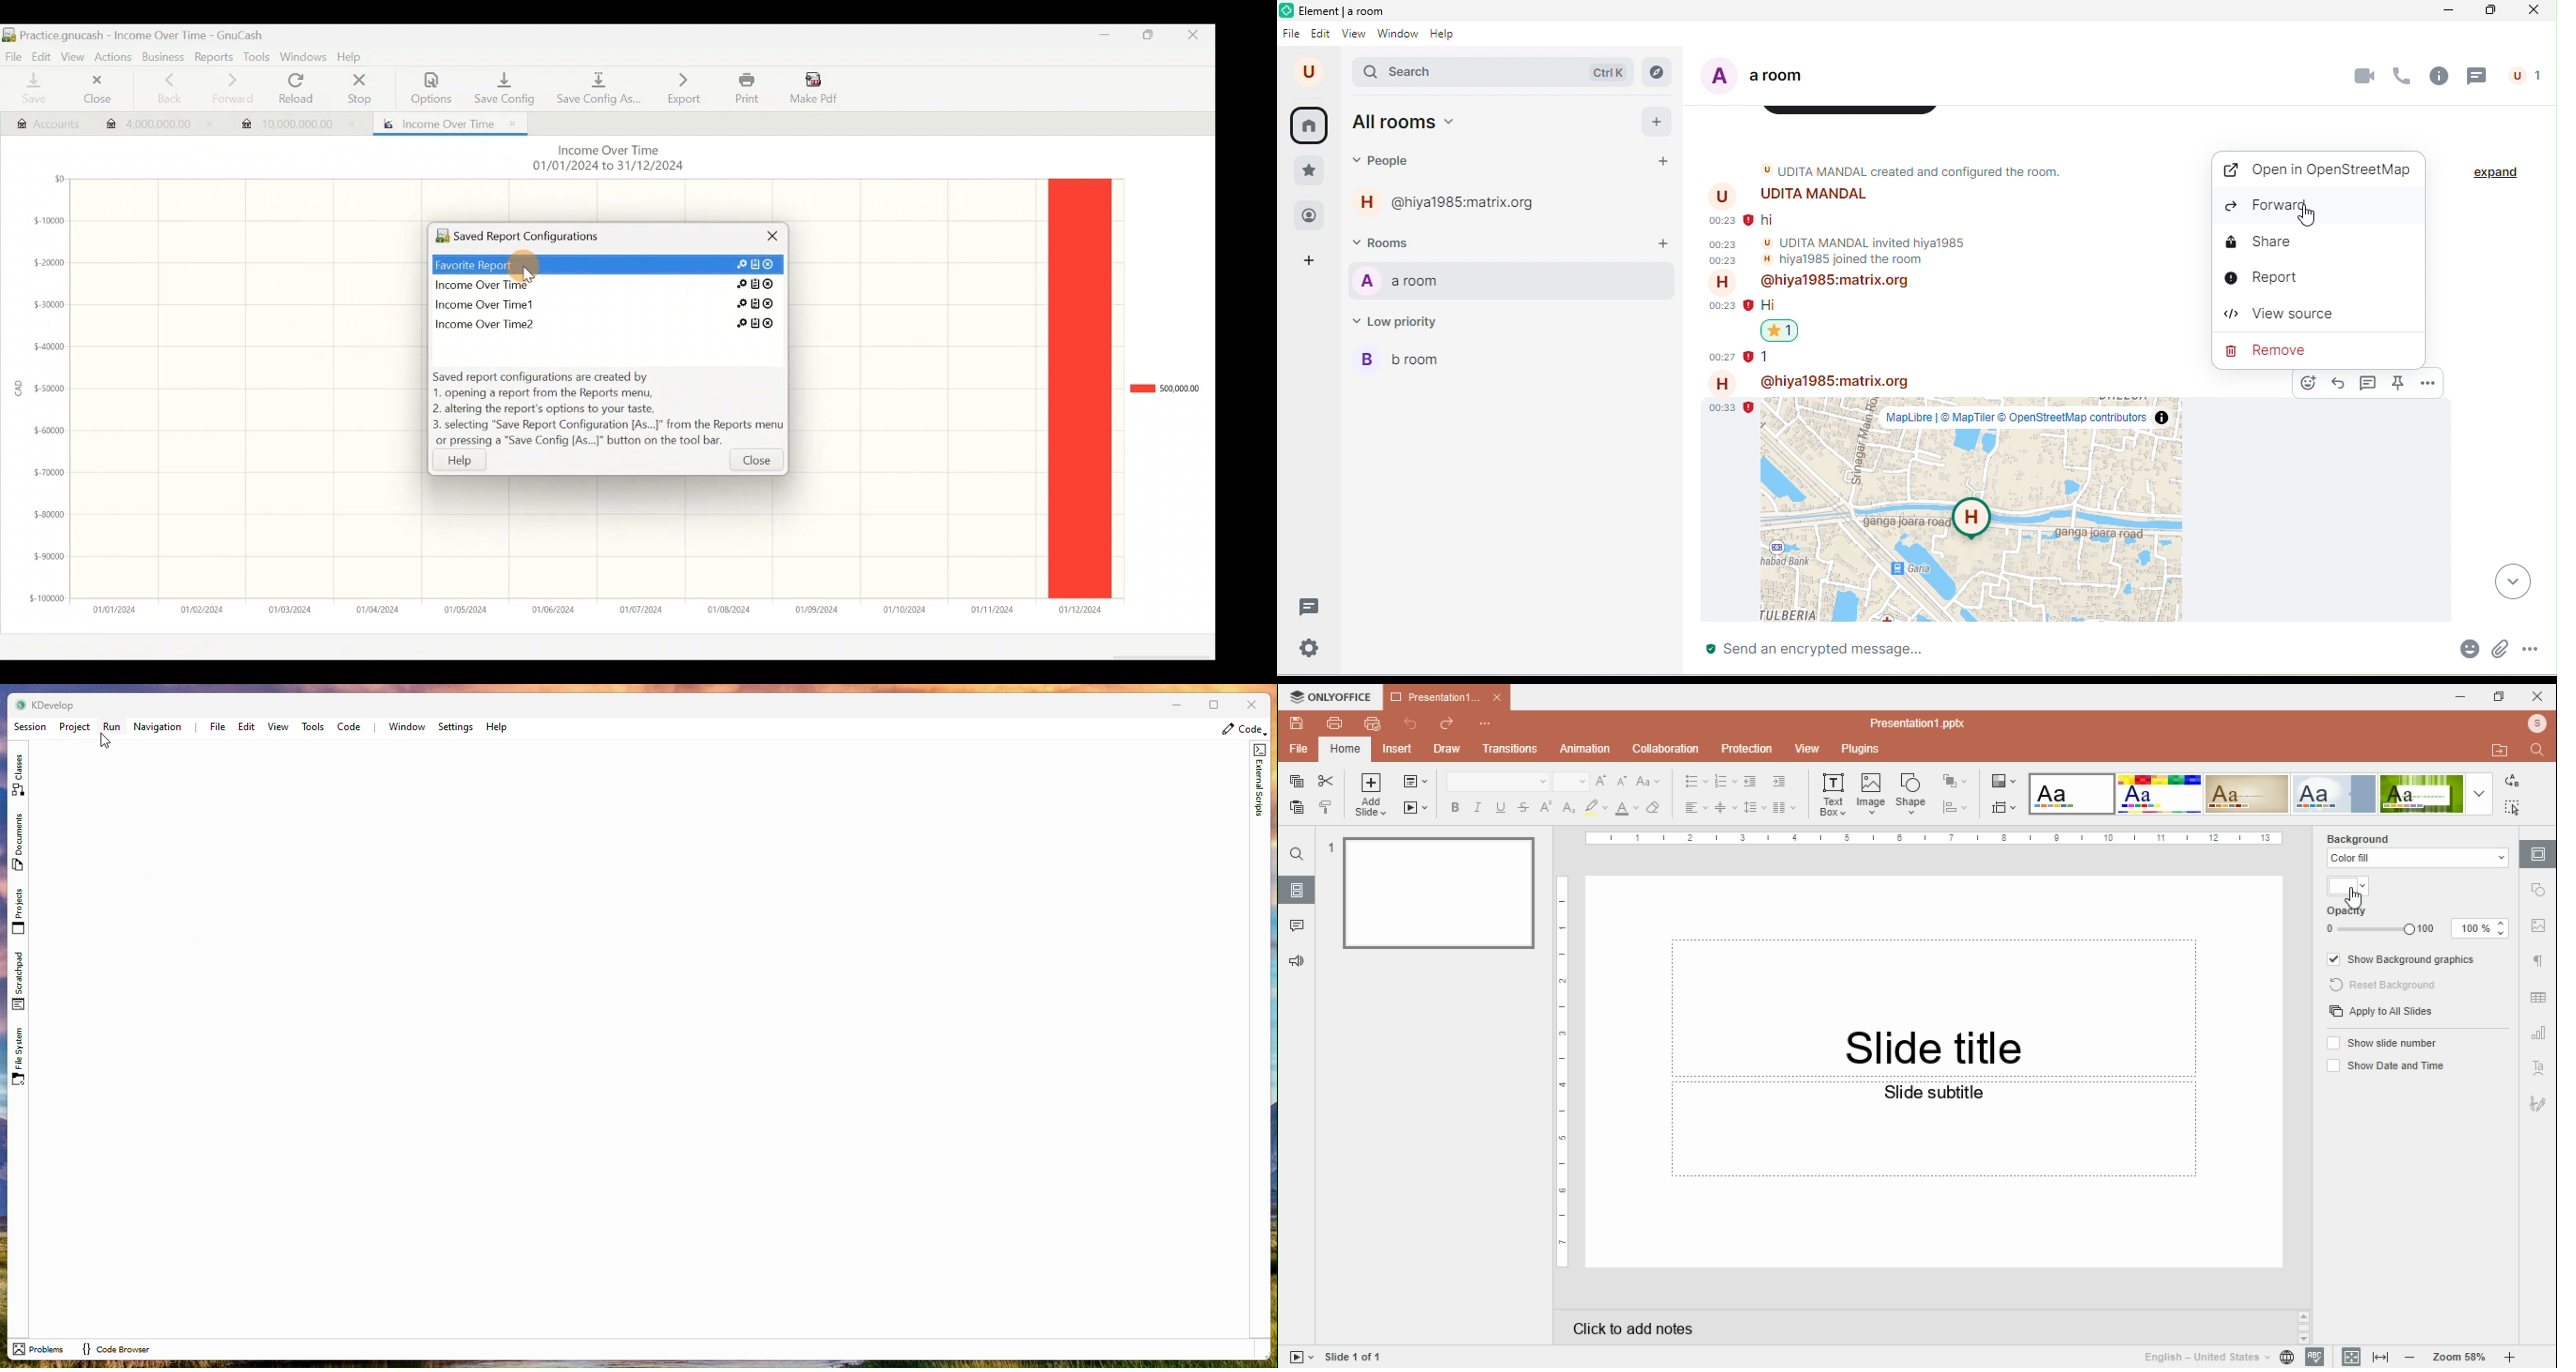 Image resolution: width=2576 pixels, height=1372 pixels. What do you see at coordinates (1750, 357) in the screenshot?
I see `error message` at bounding box center [1750, 357].